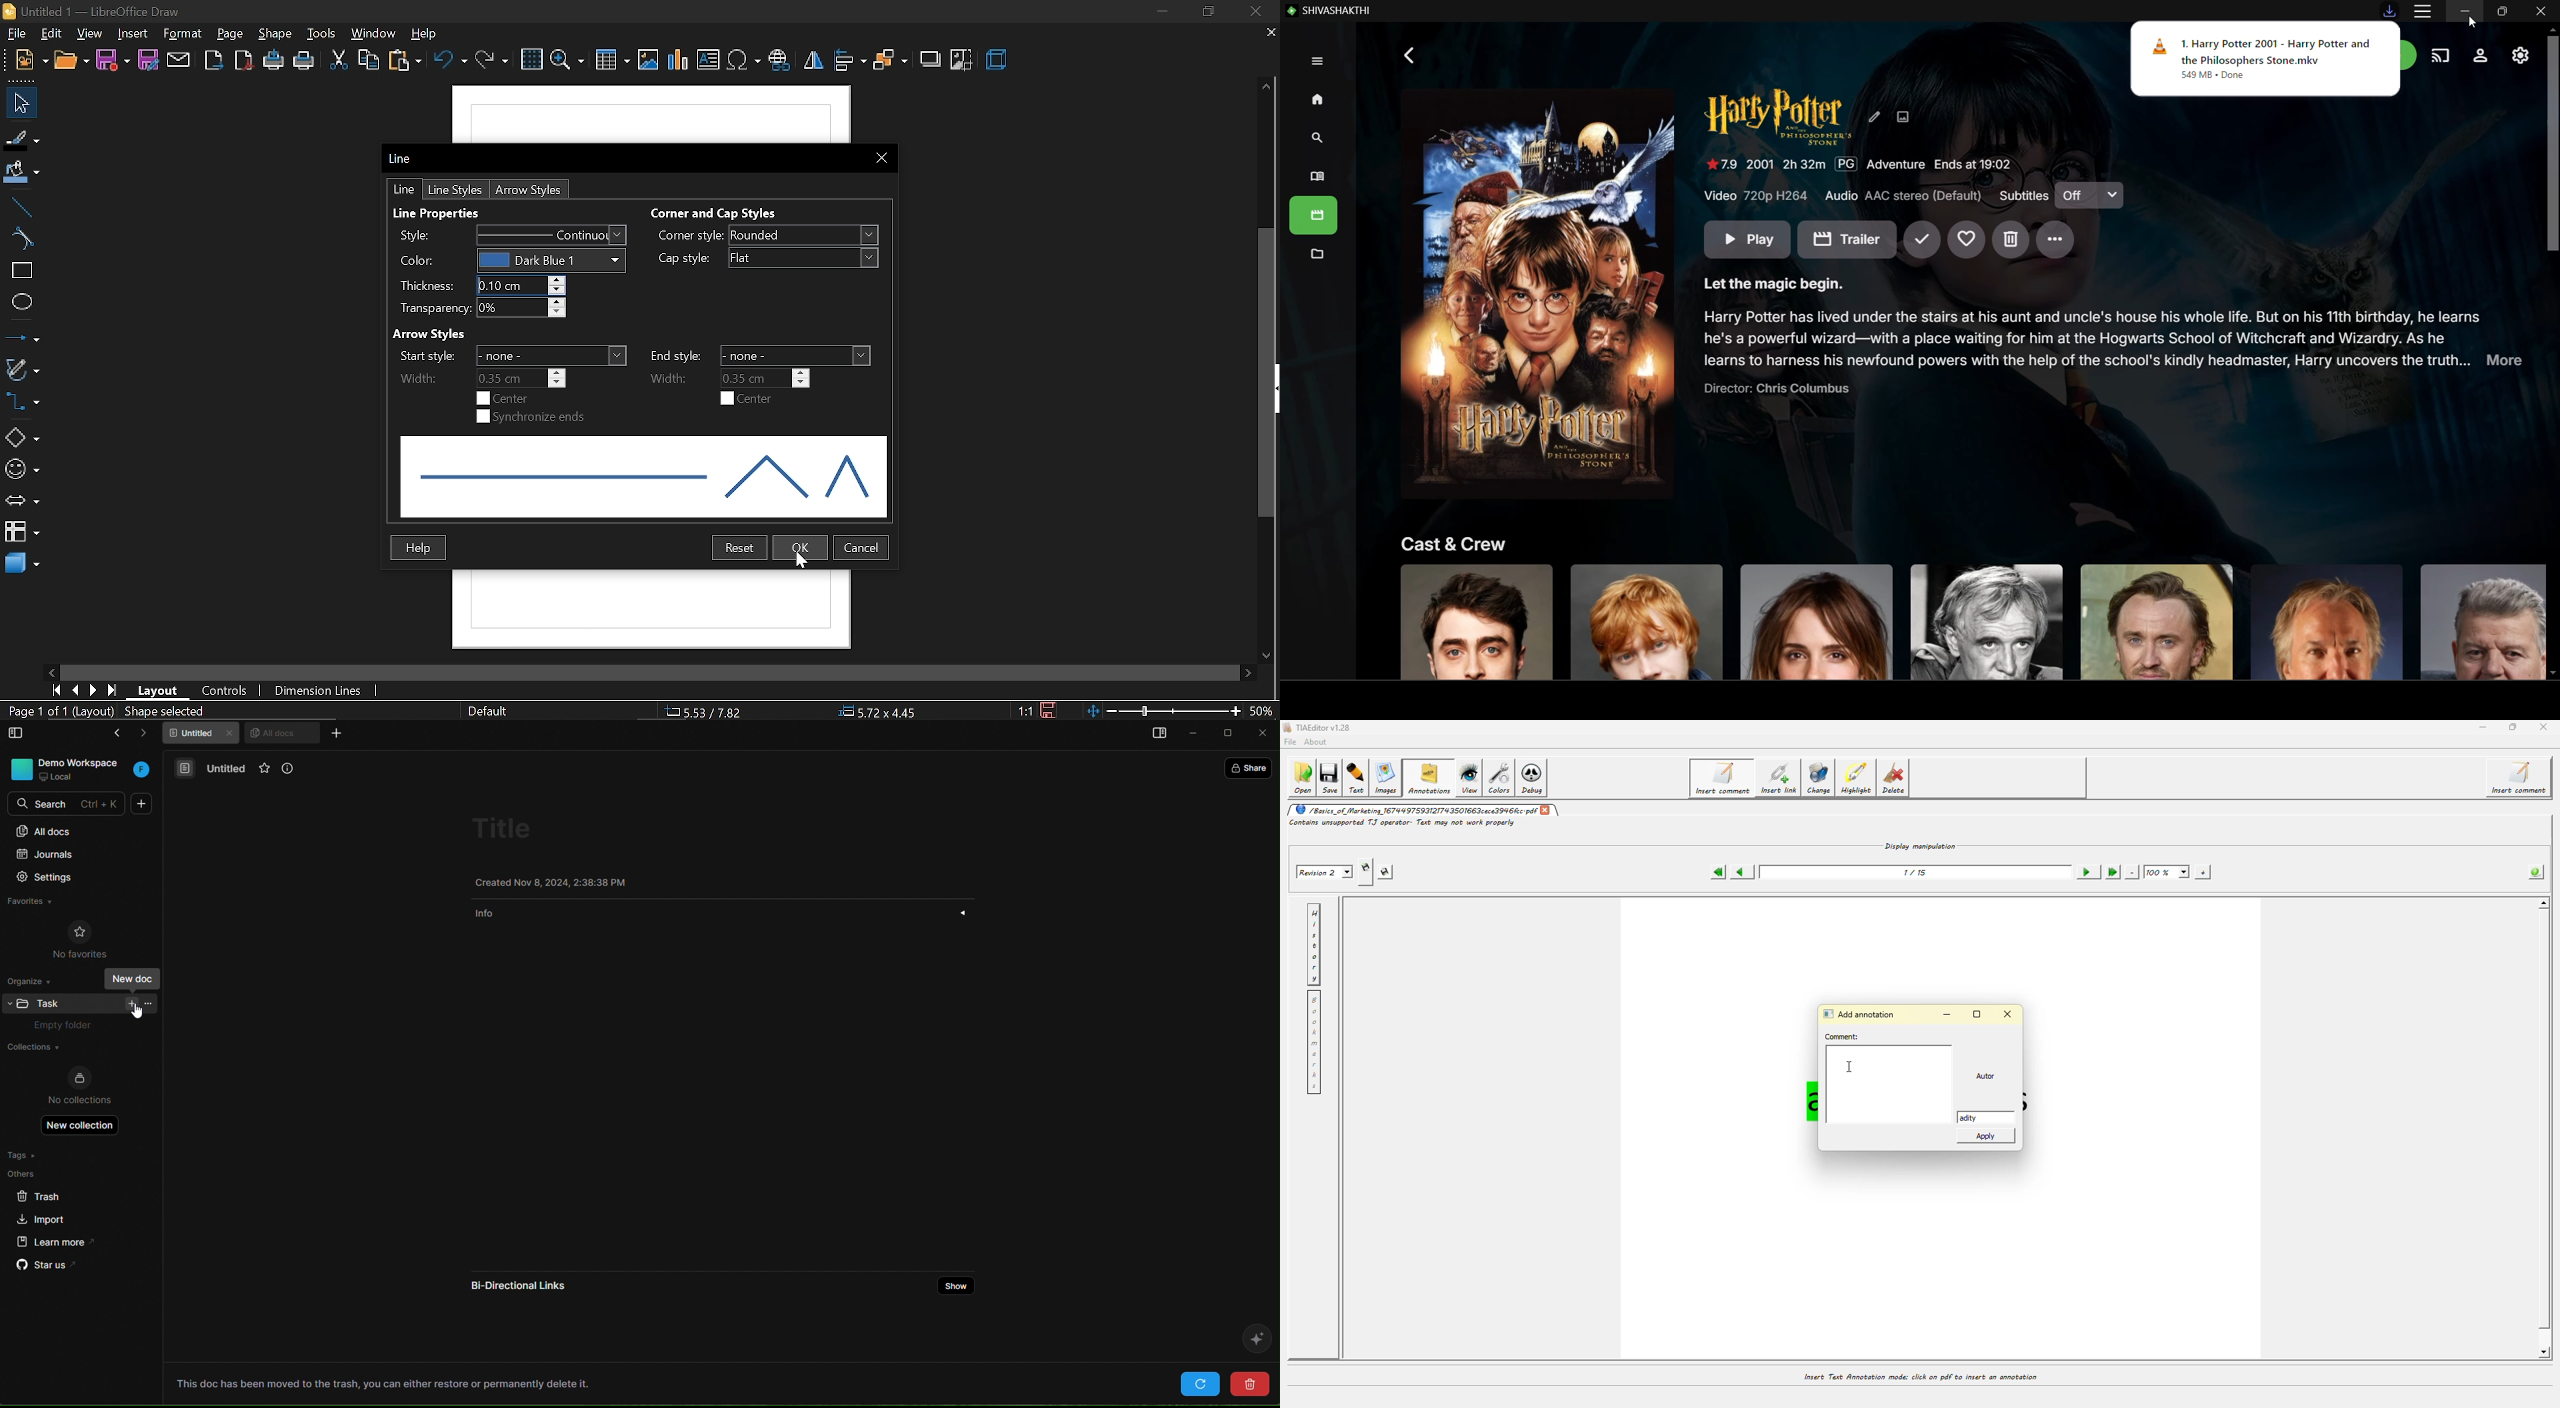 Image resolution: width=2576 pixels, height=1428 pixels. What do you see at coordinates (1267, 85) in the screenshot?
I see `Move up` at bounding box center [1267, 85].